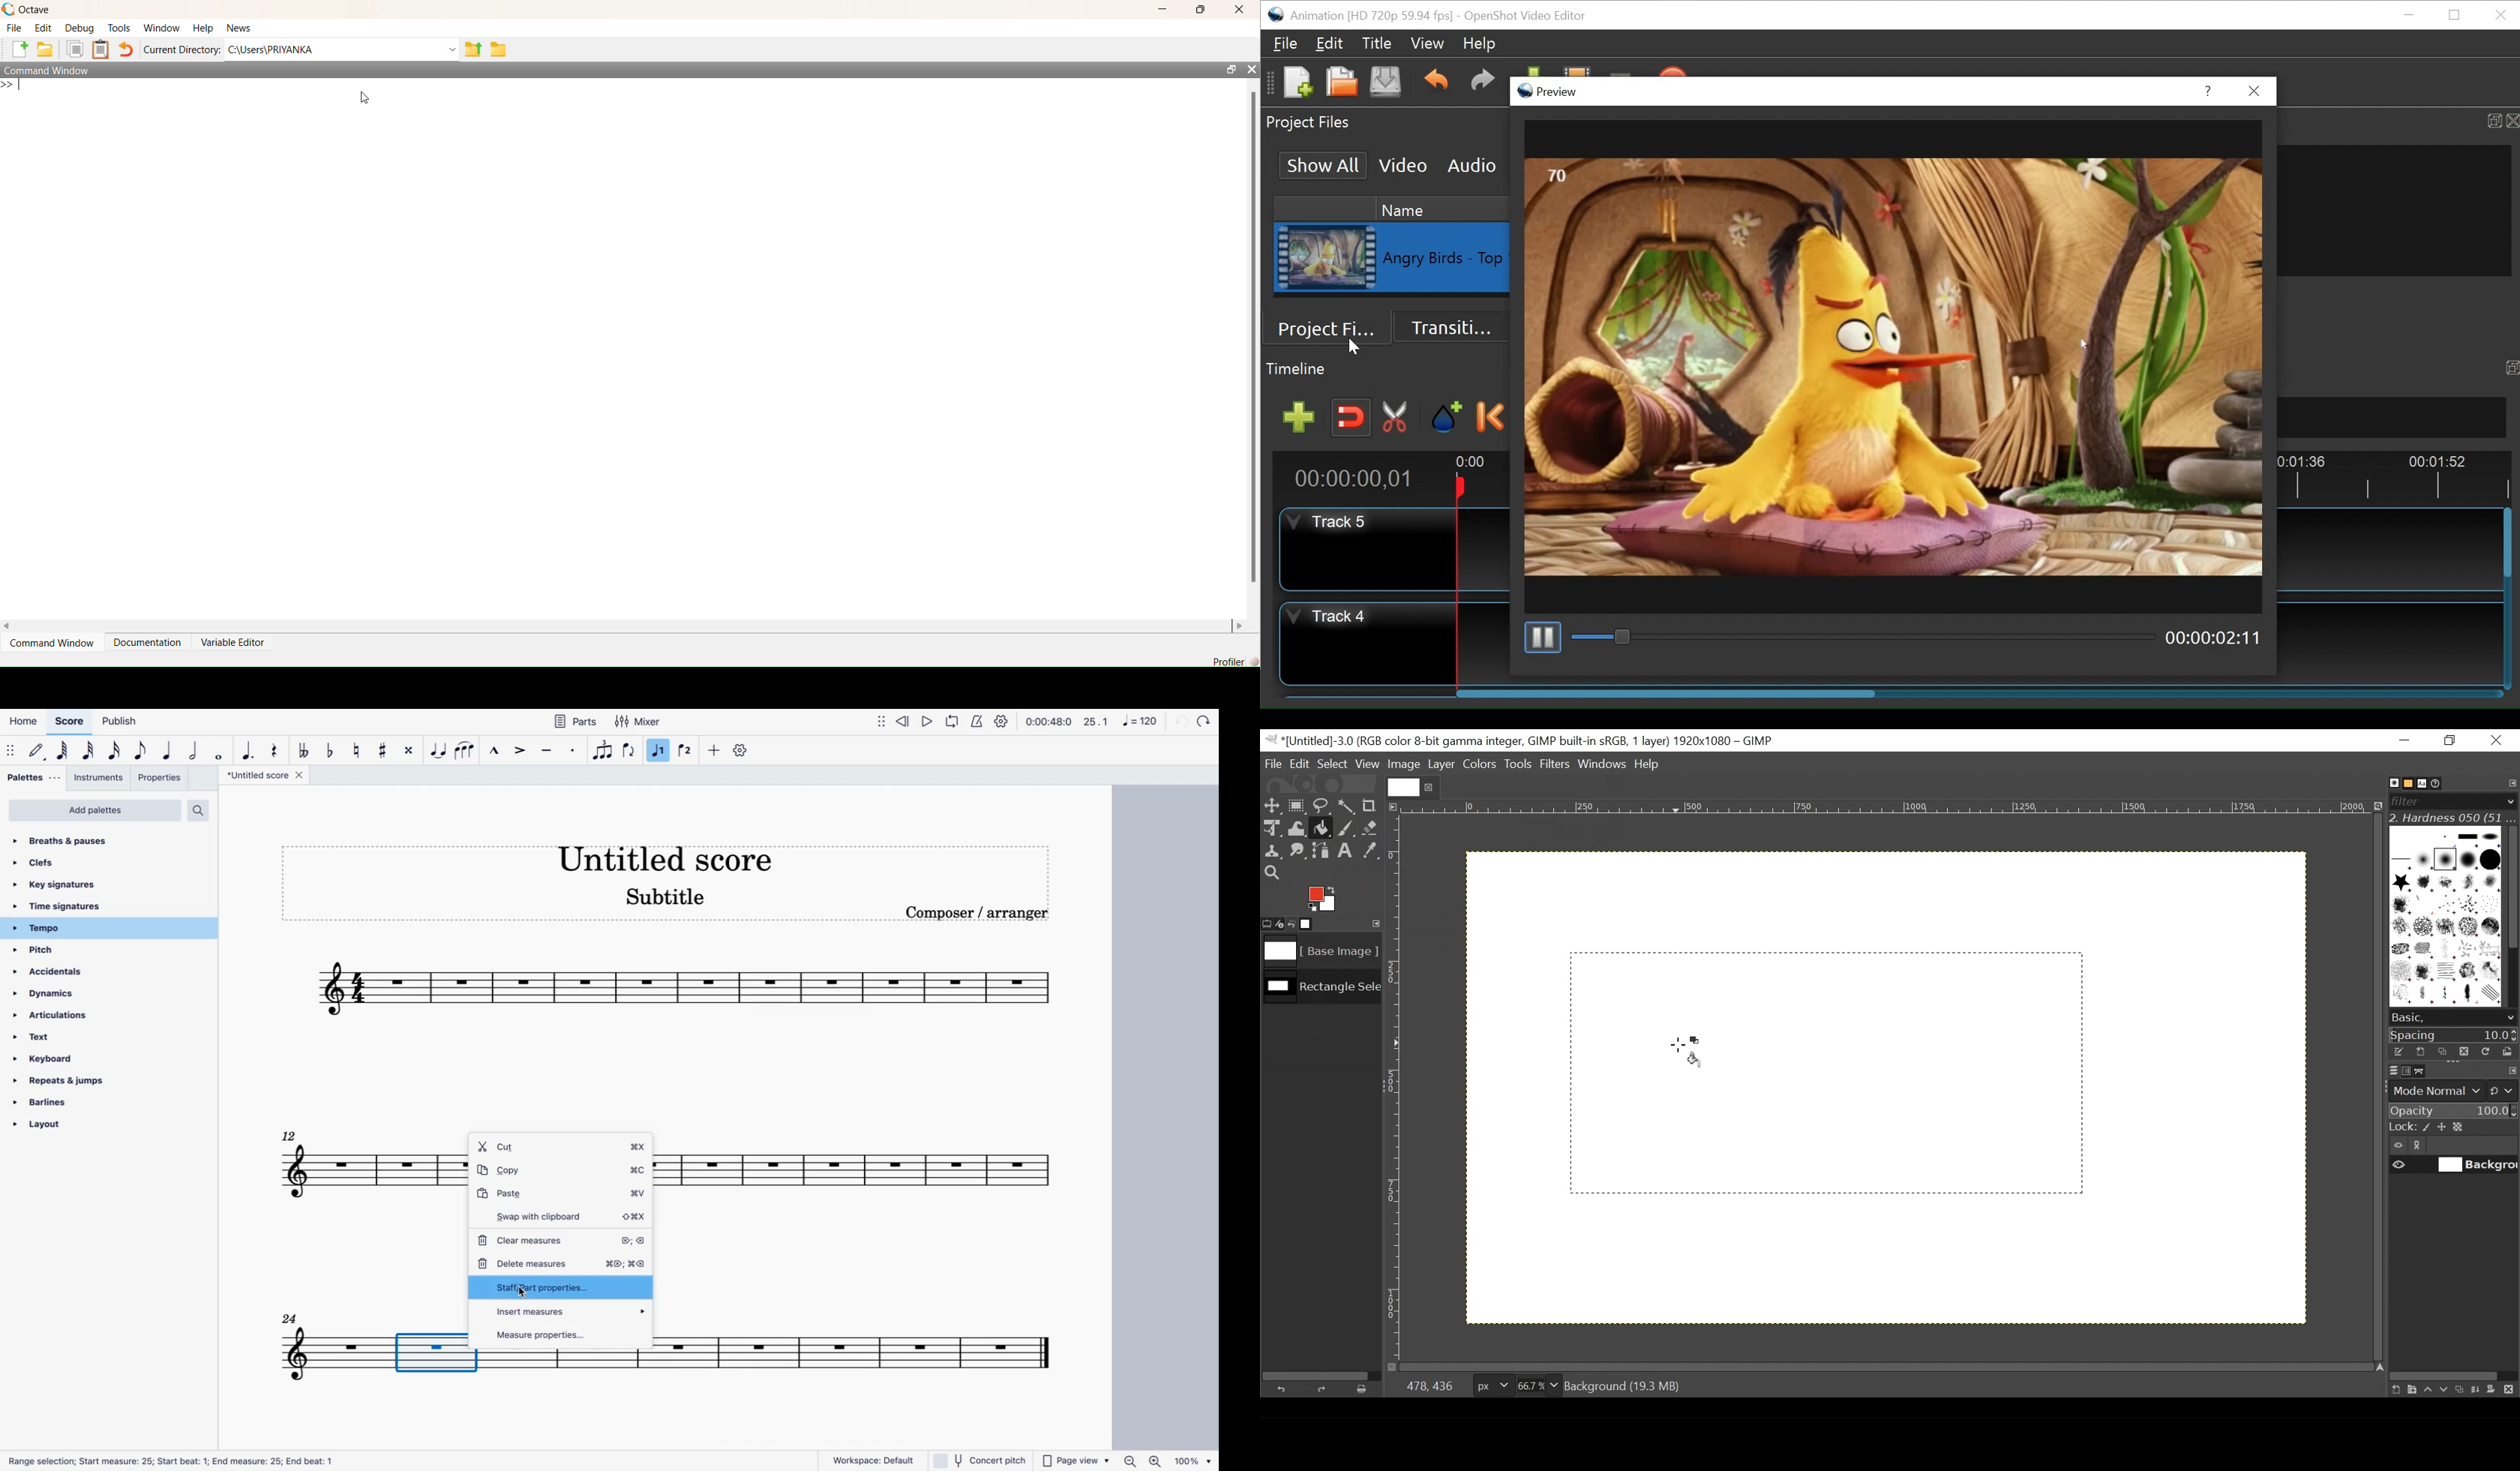 The height and width of the screenshot is (1484, 2520). Describe the element at coordinates (120, 28) in the screenshot. I see `tools` at that location.